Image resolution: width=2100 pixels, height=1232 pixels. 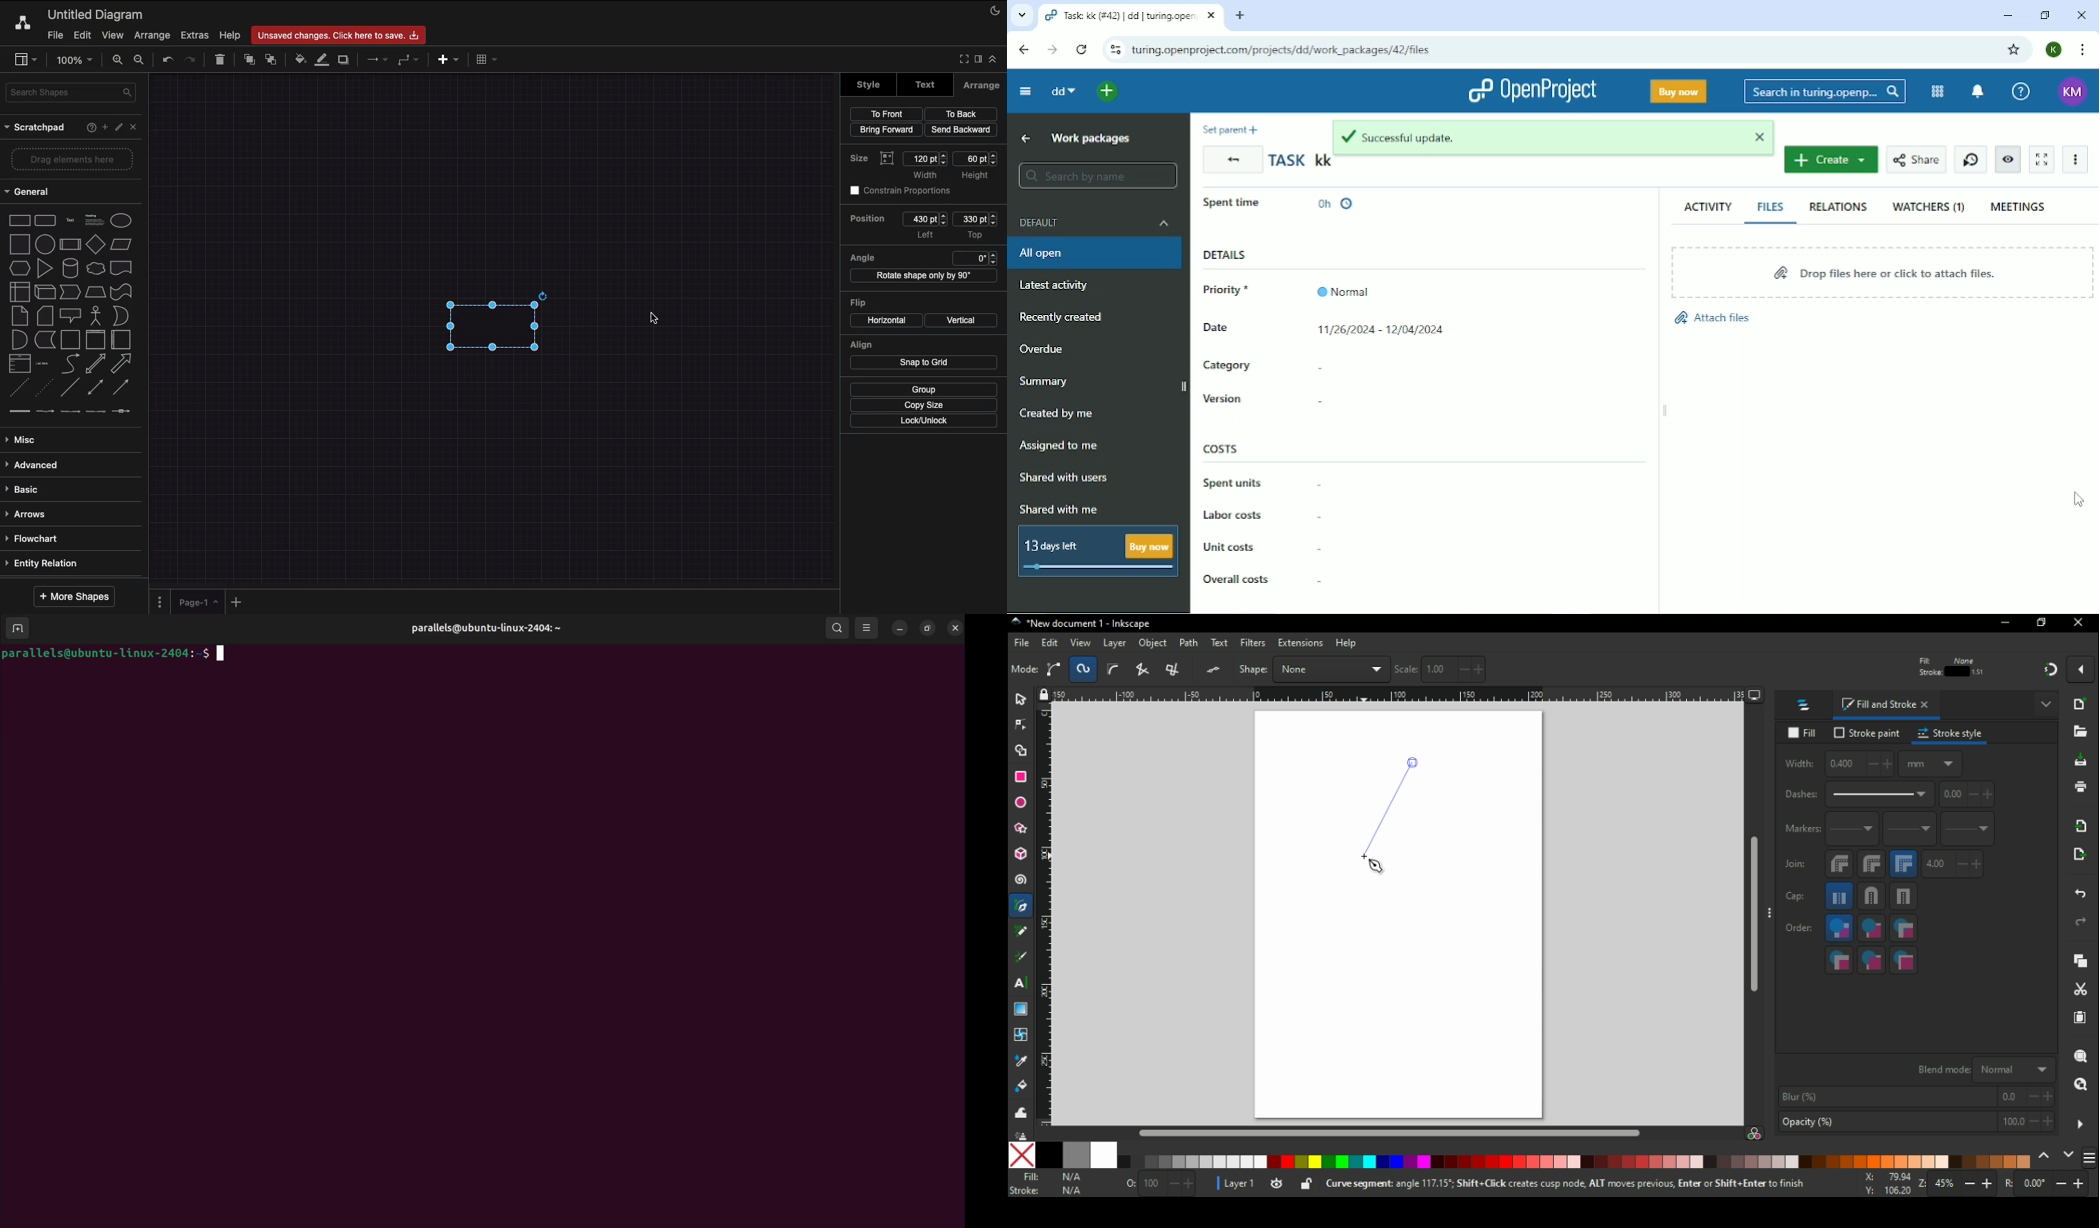 What do you see at coordinates (1254, 643) in the screenshot?
I see `filters` at bounding box center [1254, 643].